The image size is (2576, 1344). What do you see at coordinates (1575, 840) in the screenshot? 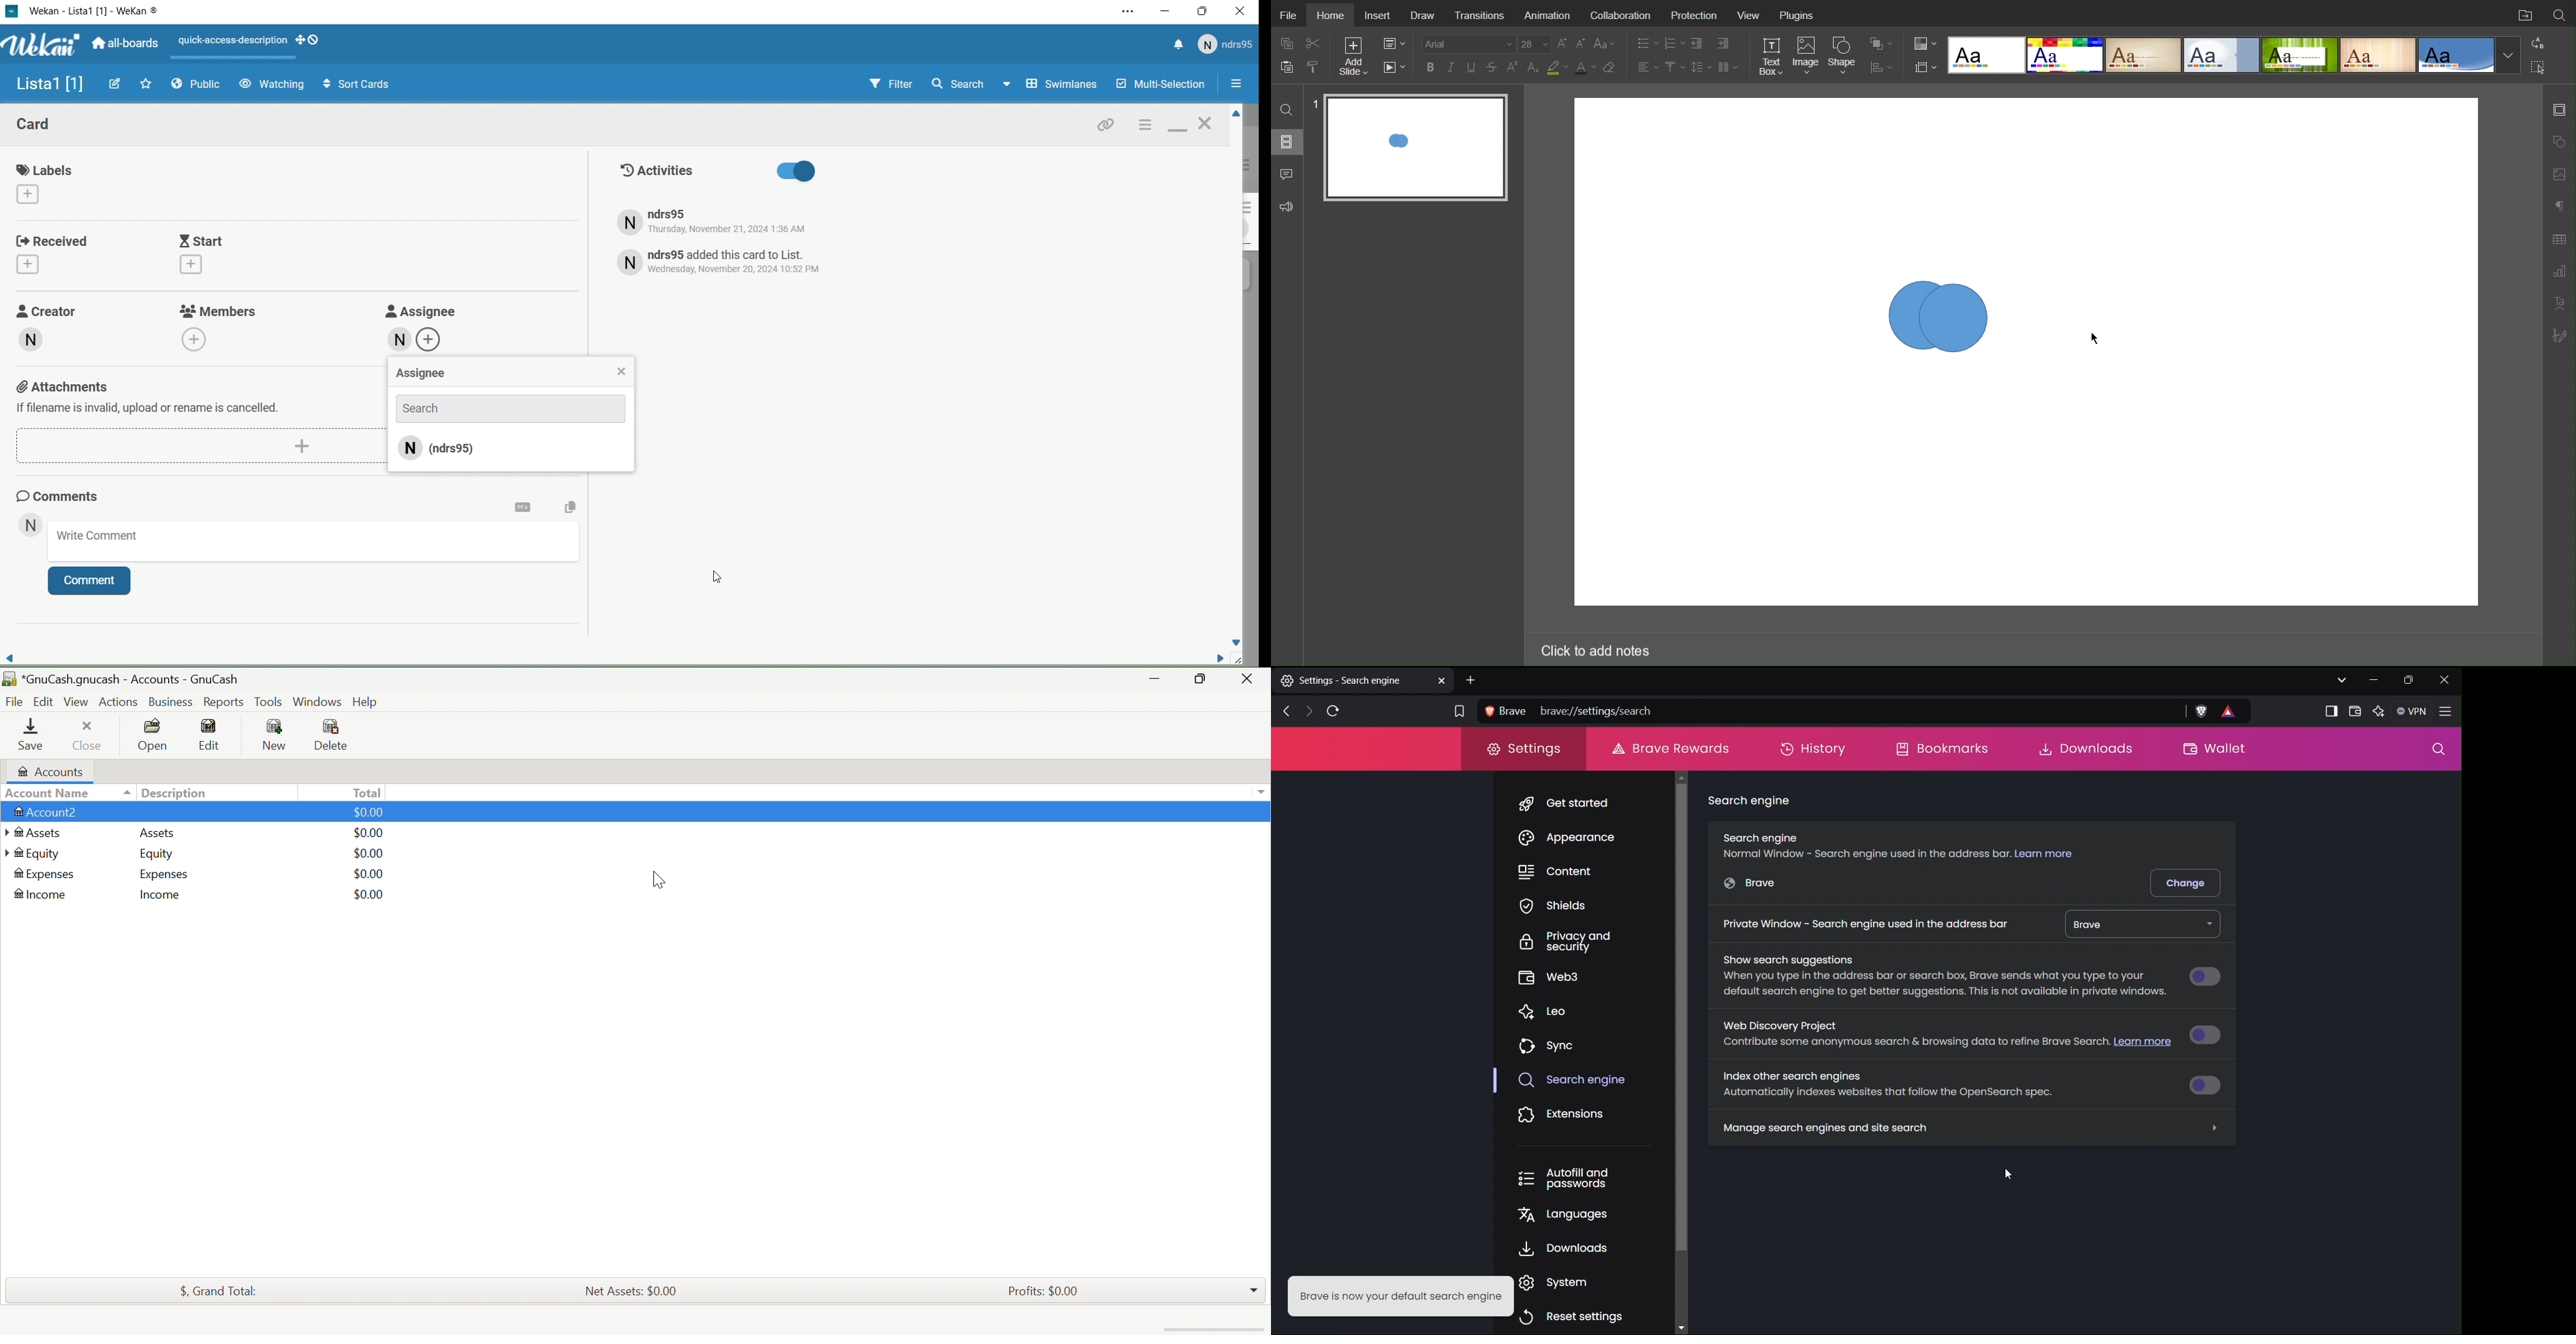
I see `Appearance` at bounding box center [1575, 840].